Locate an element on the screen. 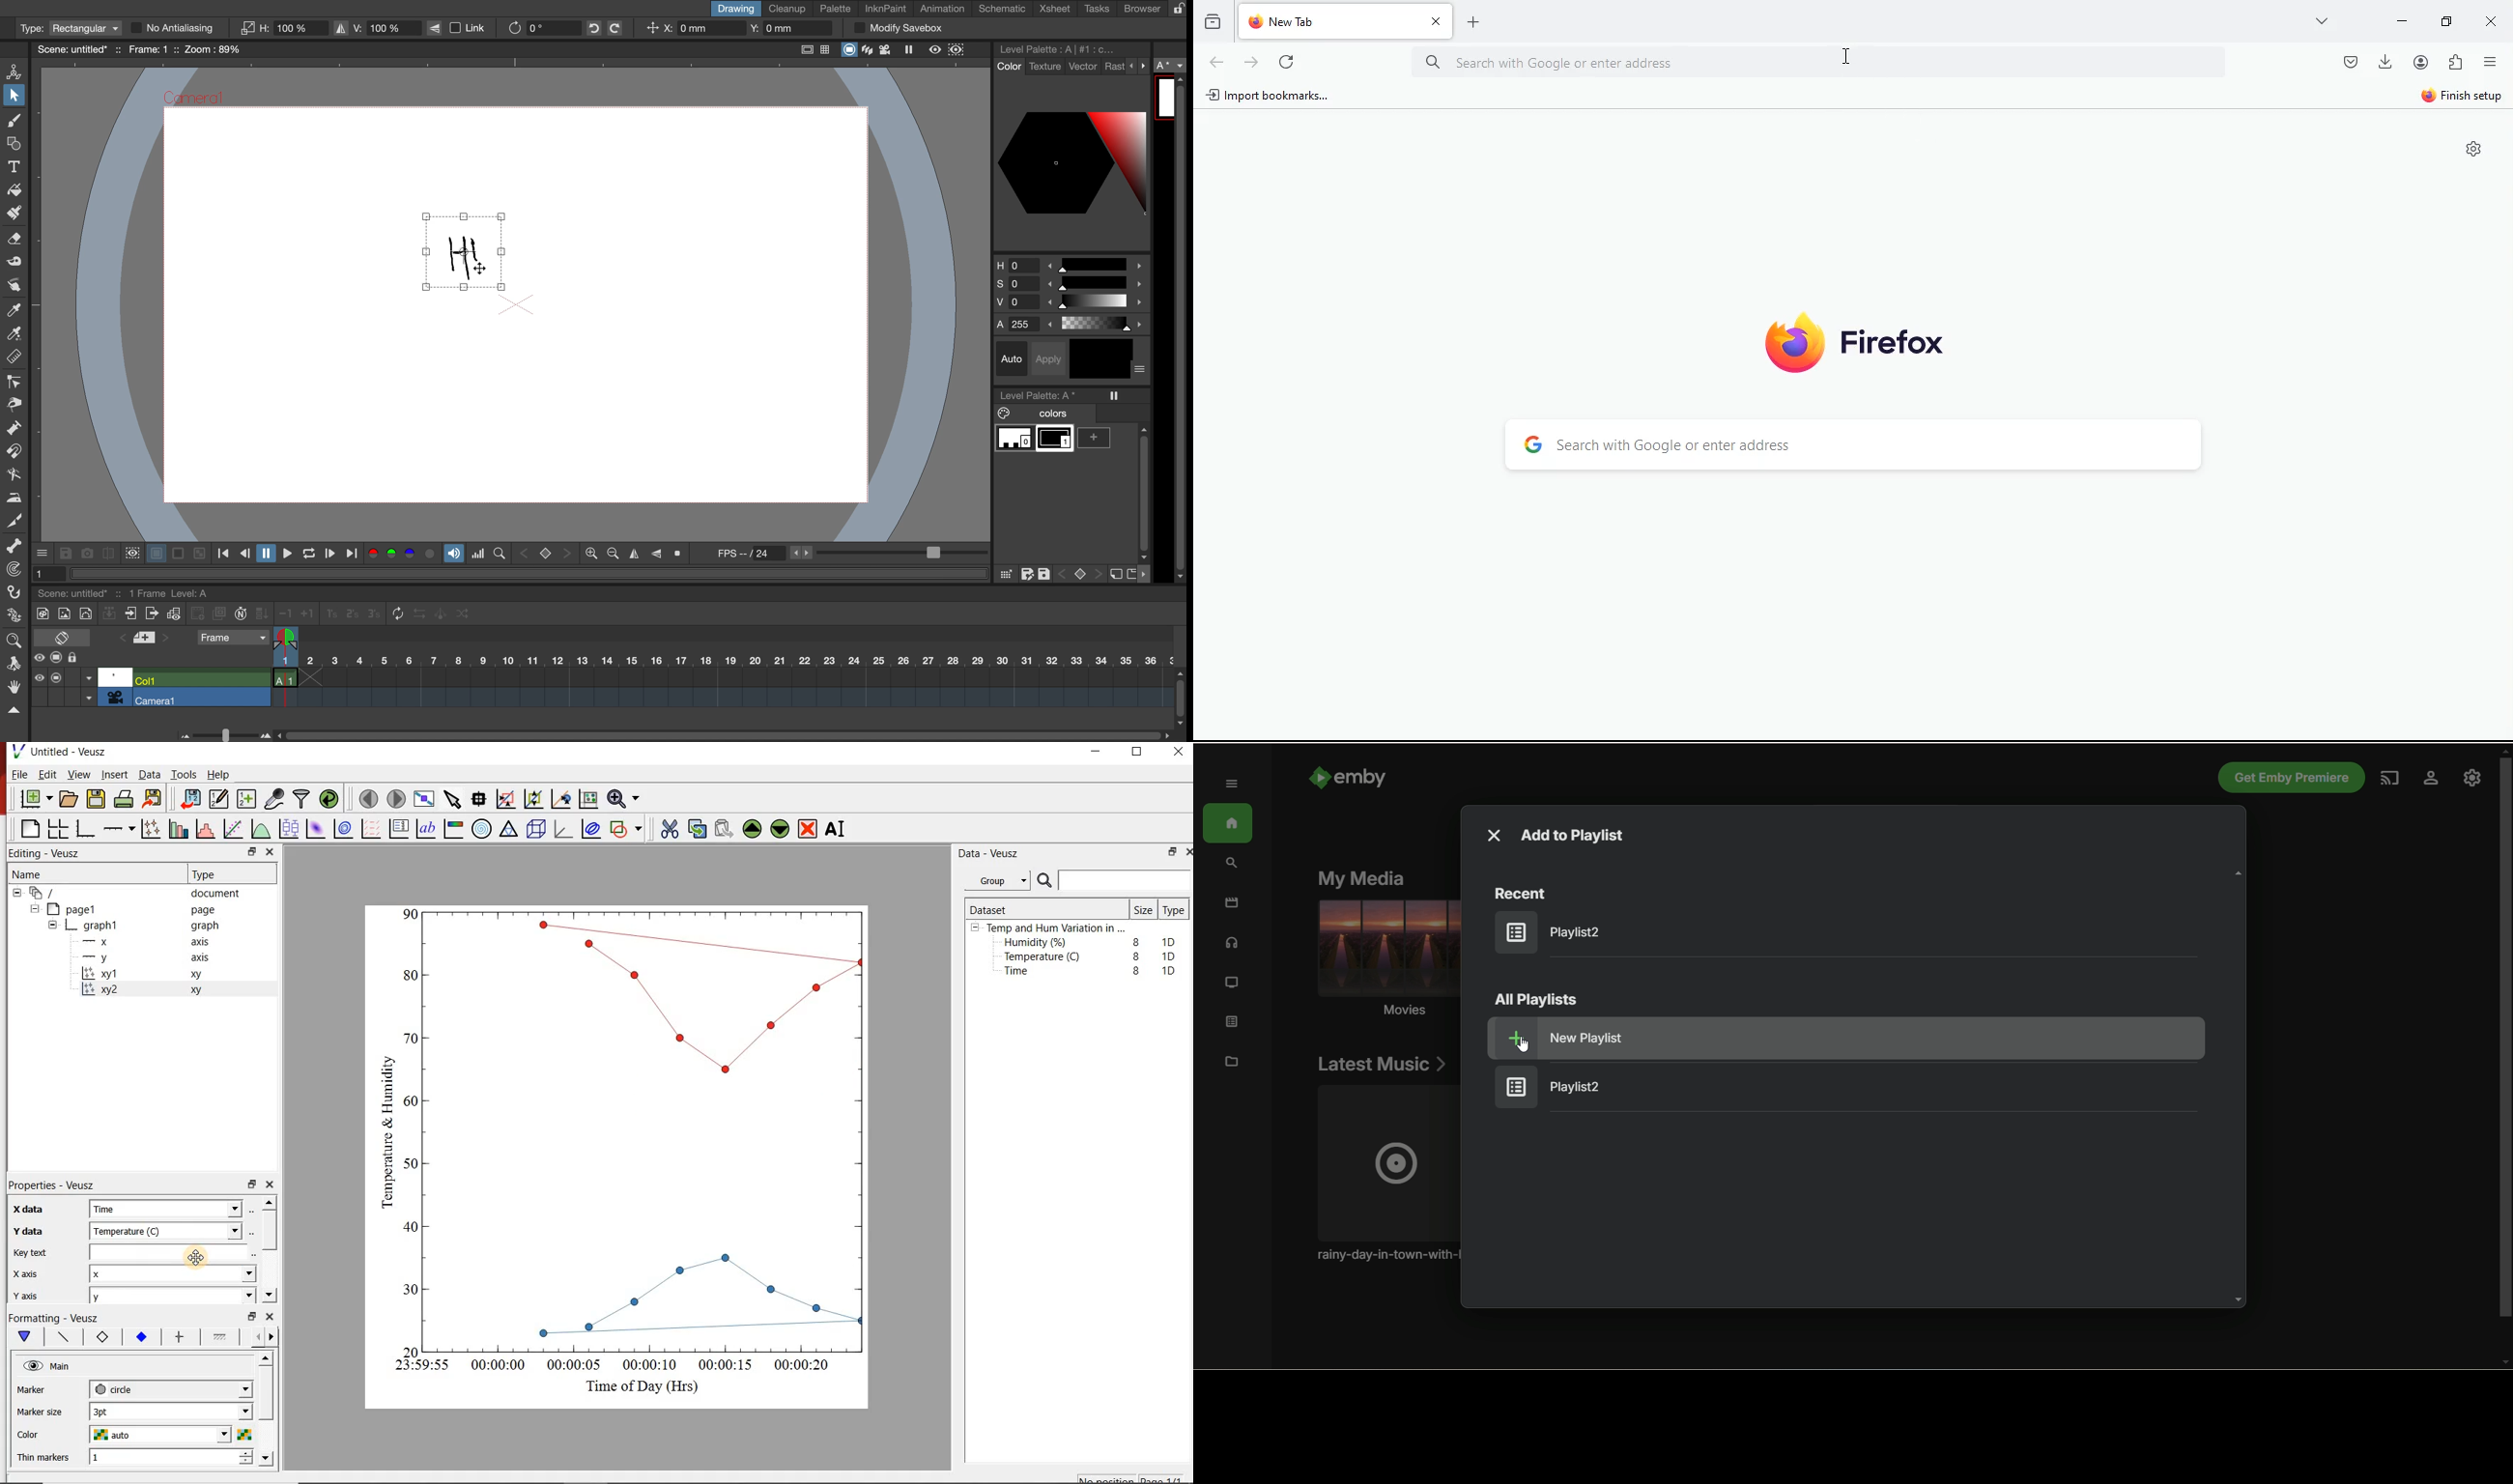 This screenshot has width=2520, height=1484. ruler tool is located at coordinates (14, 358).